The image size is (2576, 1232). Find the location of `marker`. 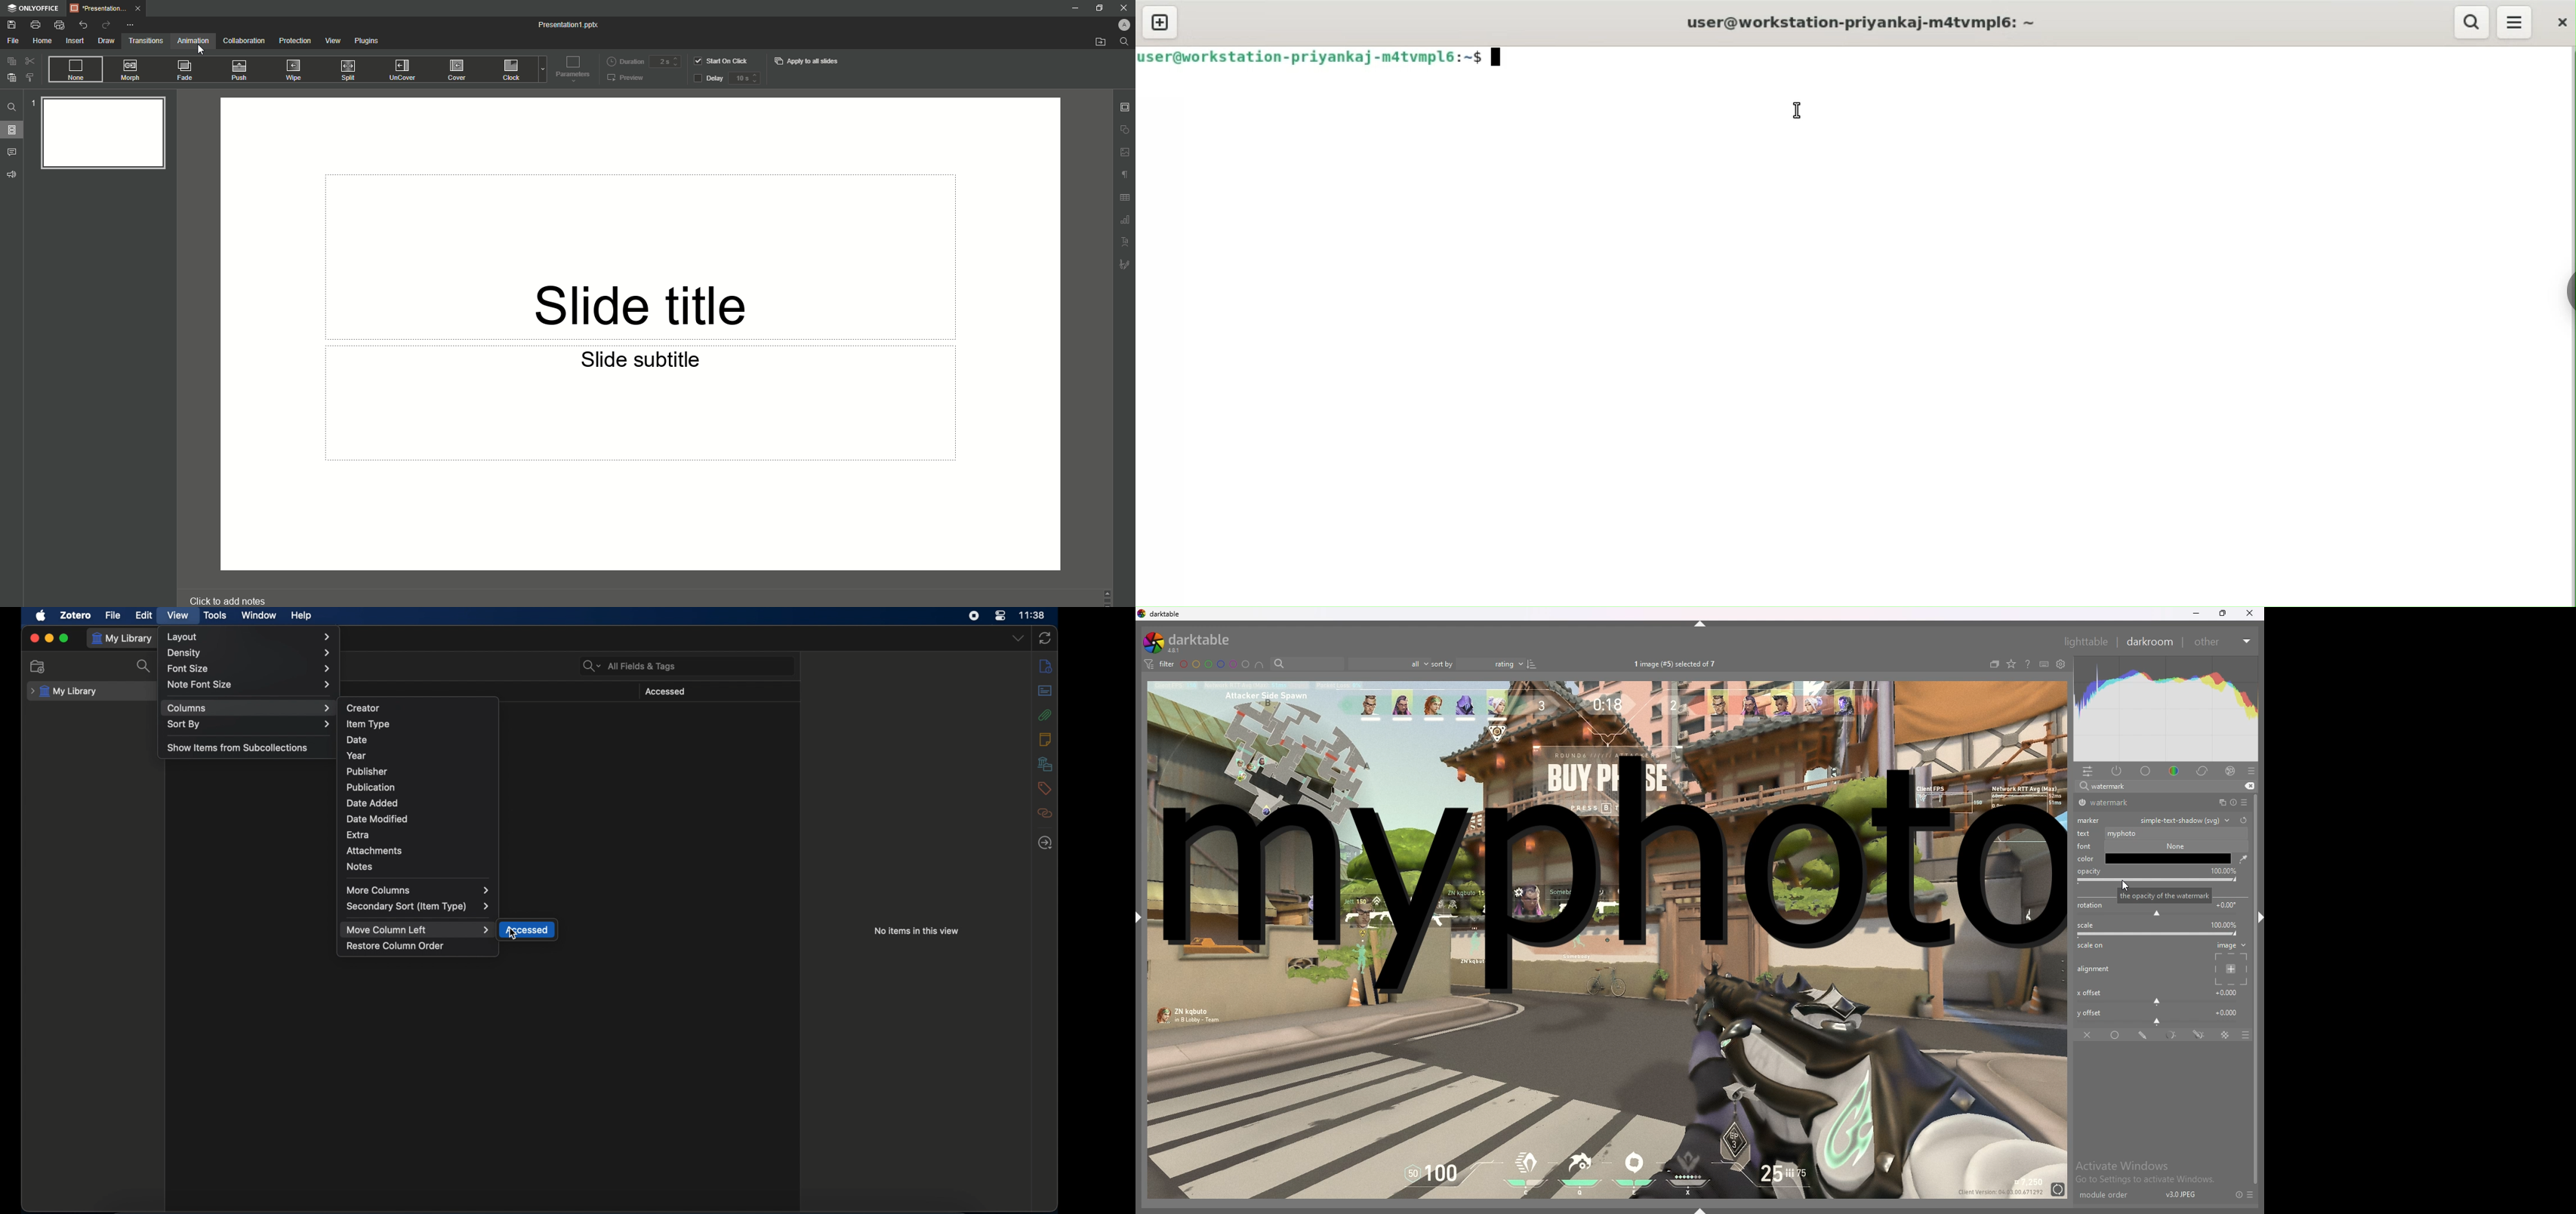

marker is located at coordinates (2091, 819).